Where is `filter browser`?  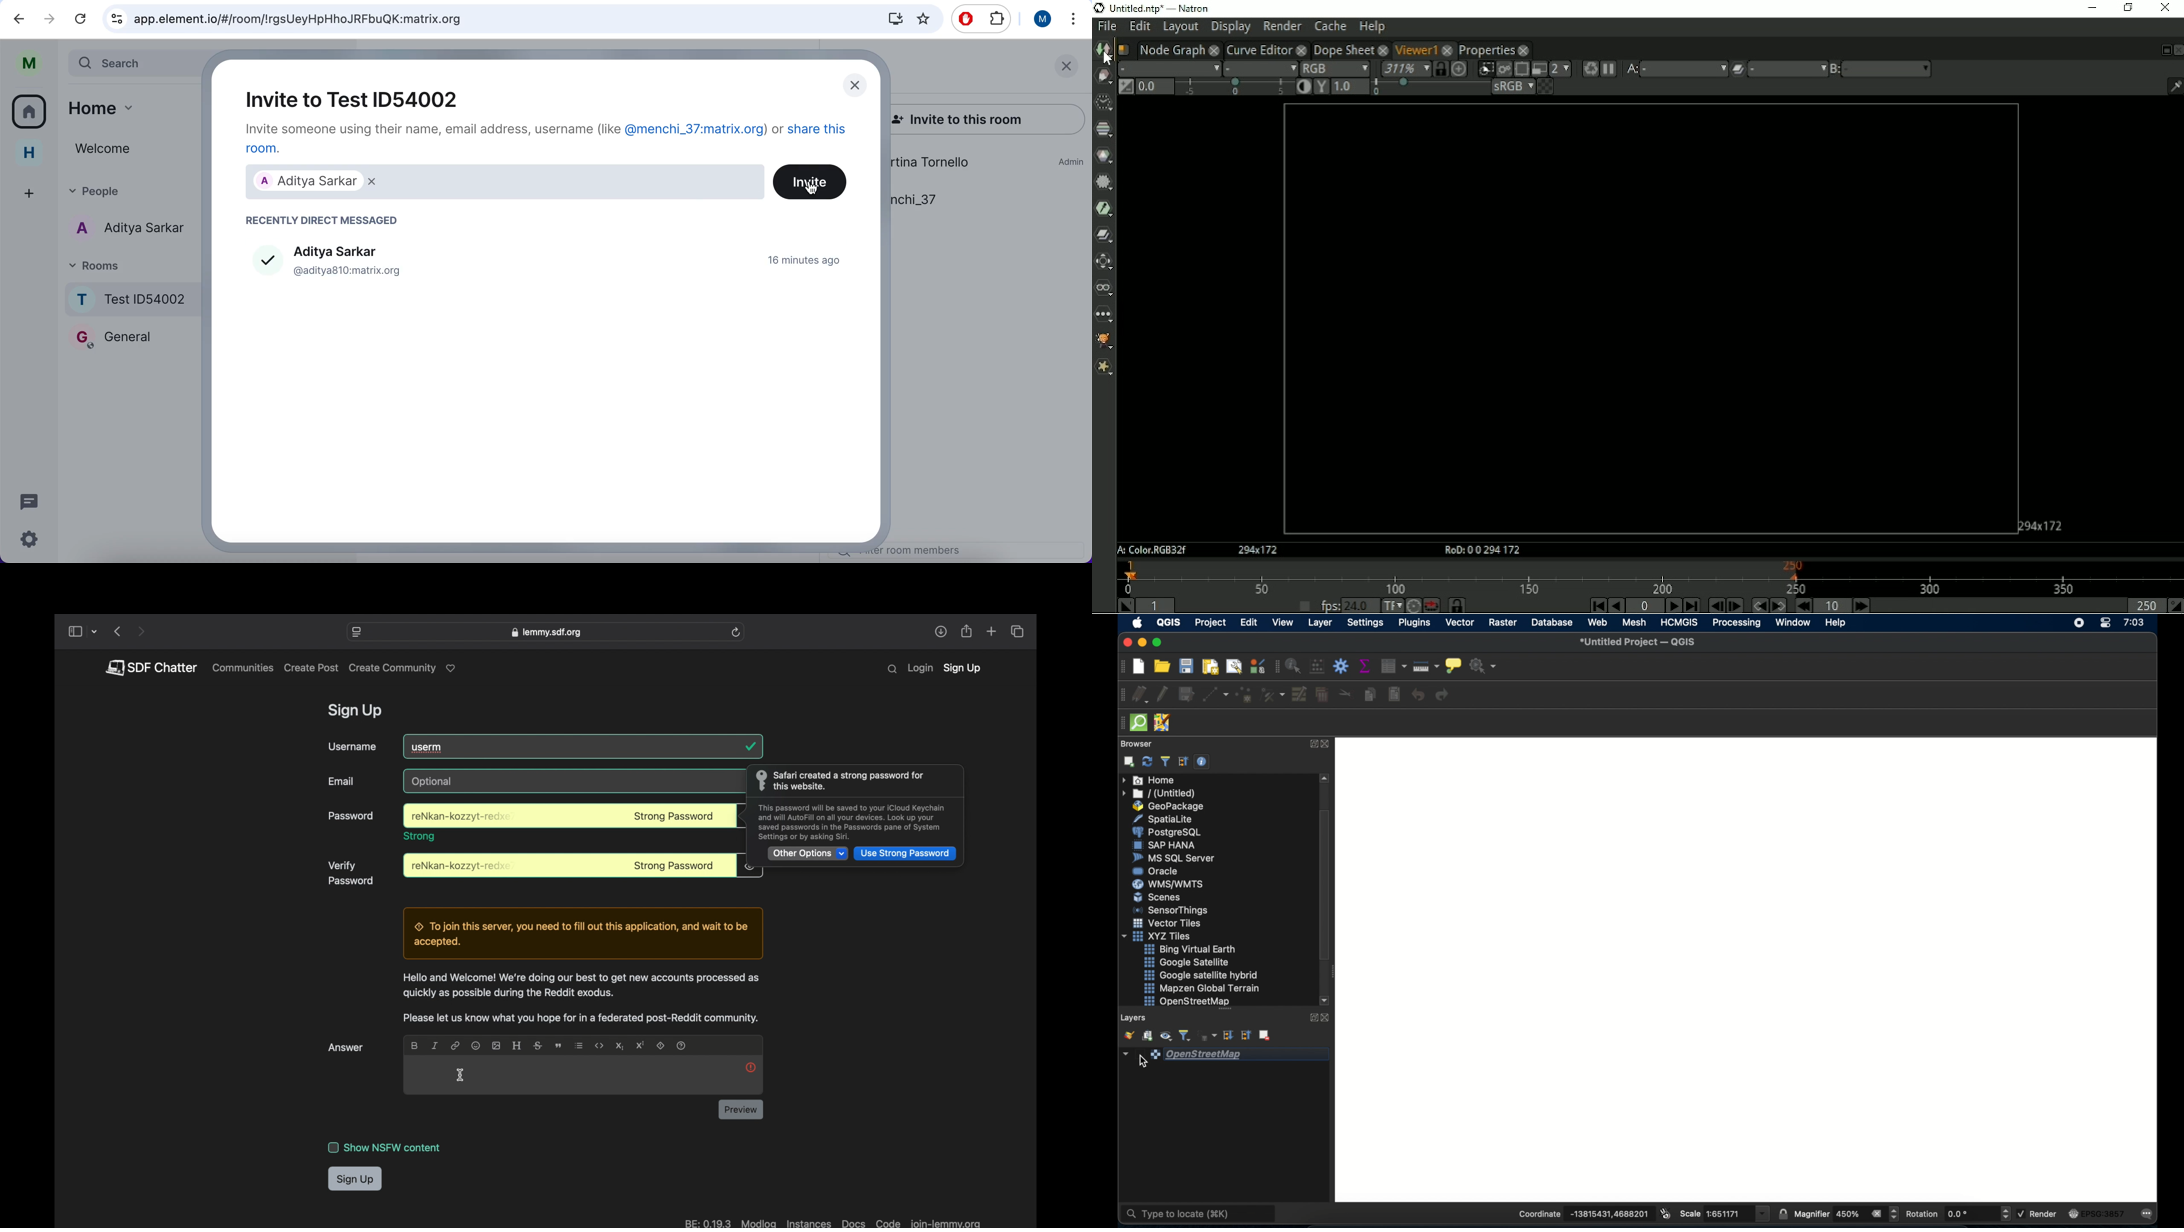 filter browser is located at coordinates (1164, 762).